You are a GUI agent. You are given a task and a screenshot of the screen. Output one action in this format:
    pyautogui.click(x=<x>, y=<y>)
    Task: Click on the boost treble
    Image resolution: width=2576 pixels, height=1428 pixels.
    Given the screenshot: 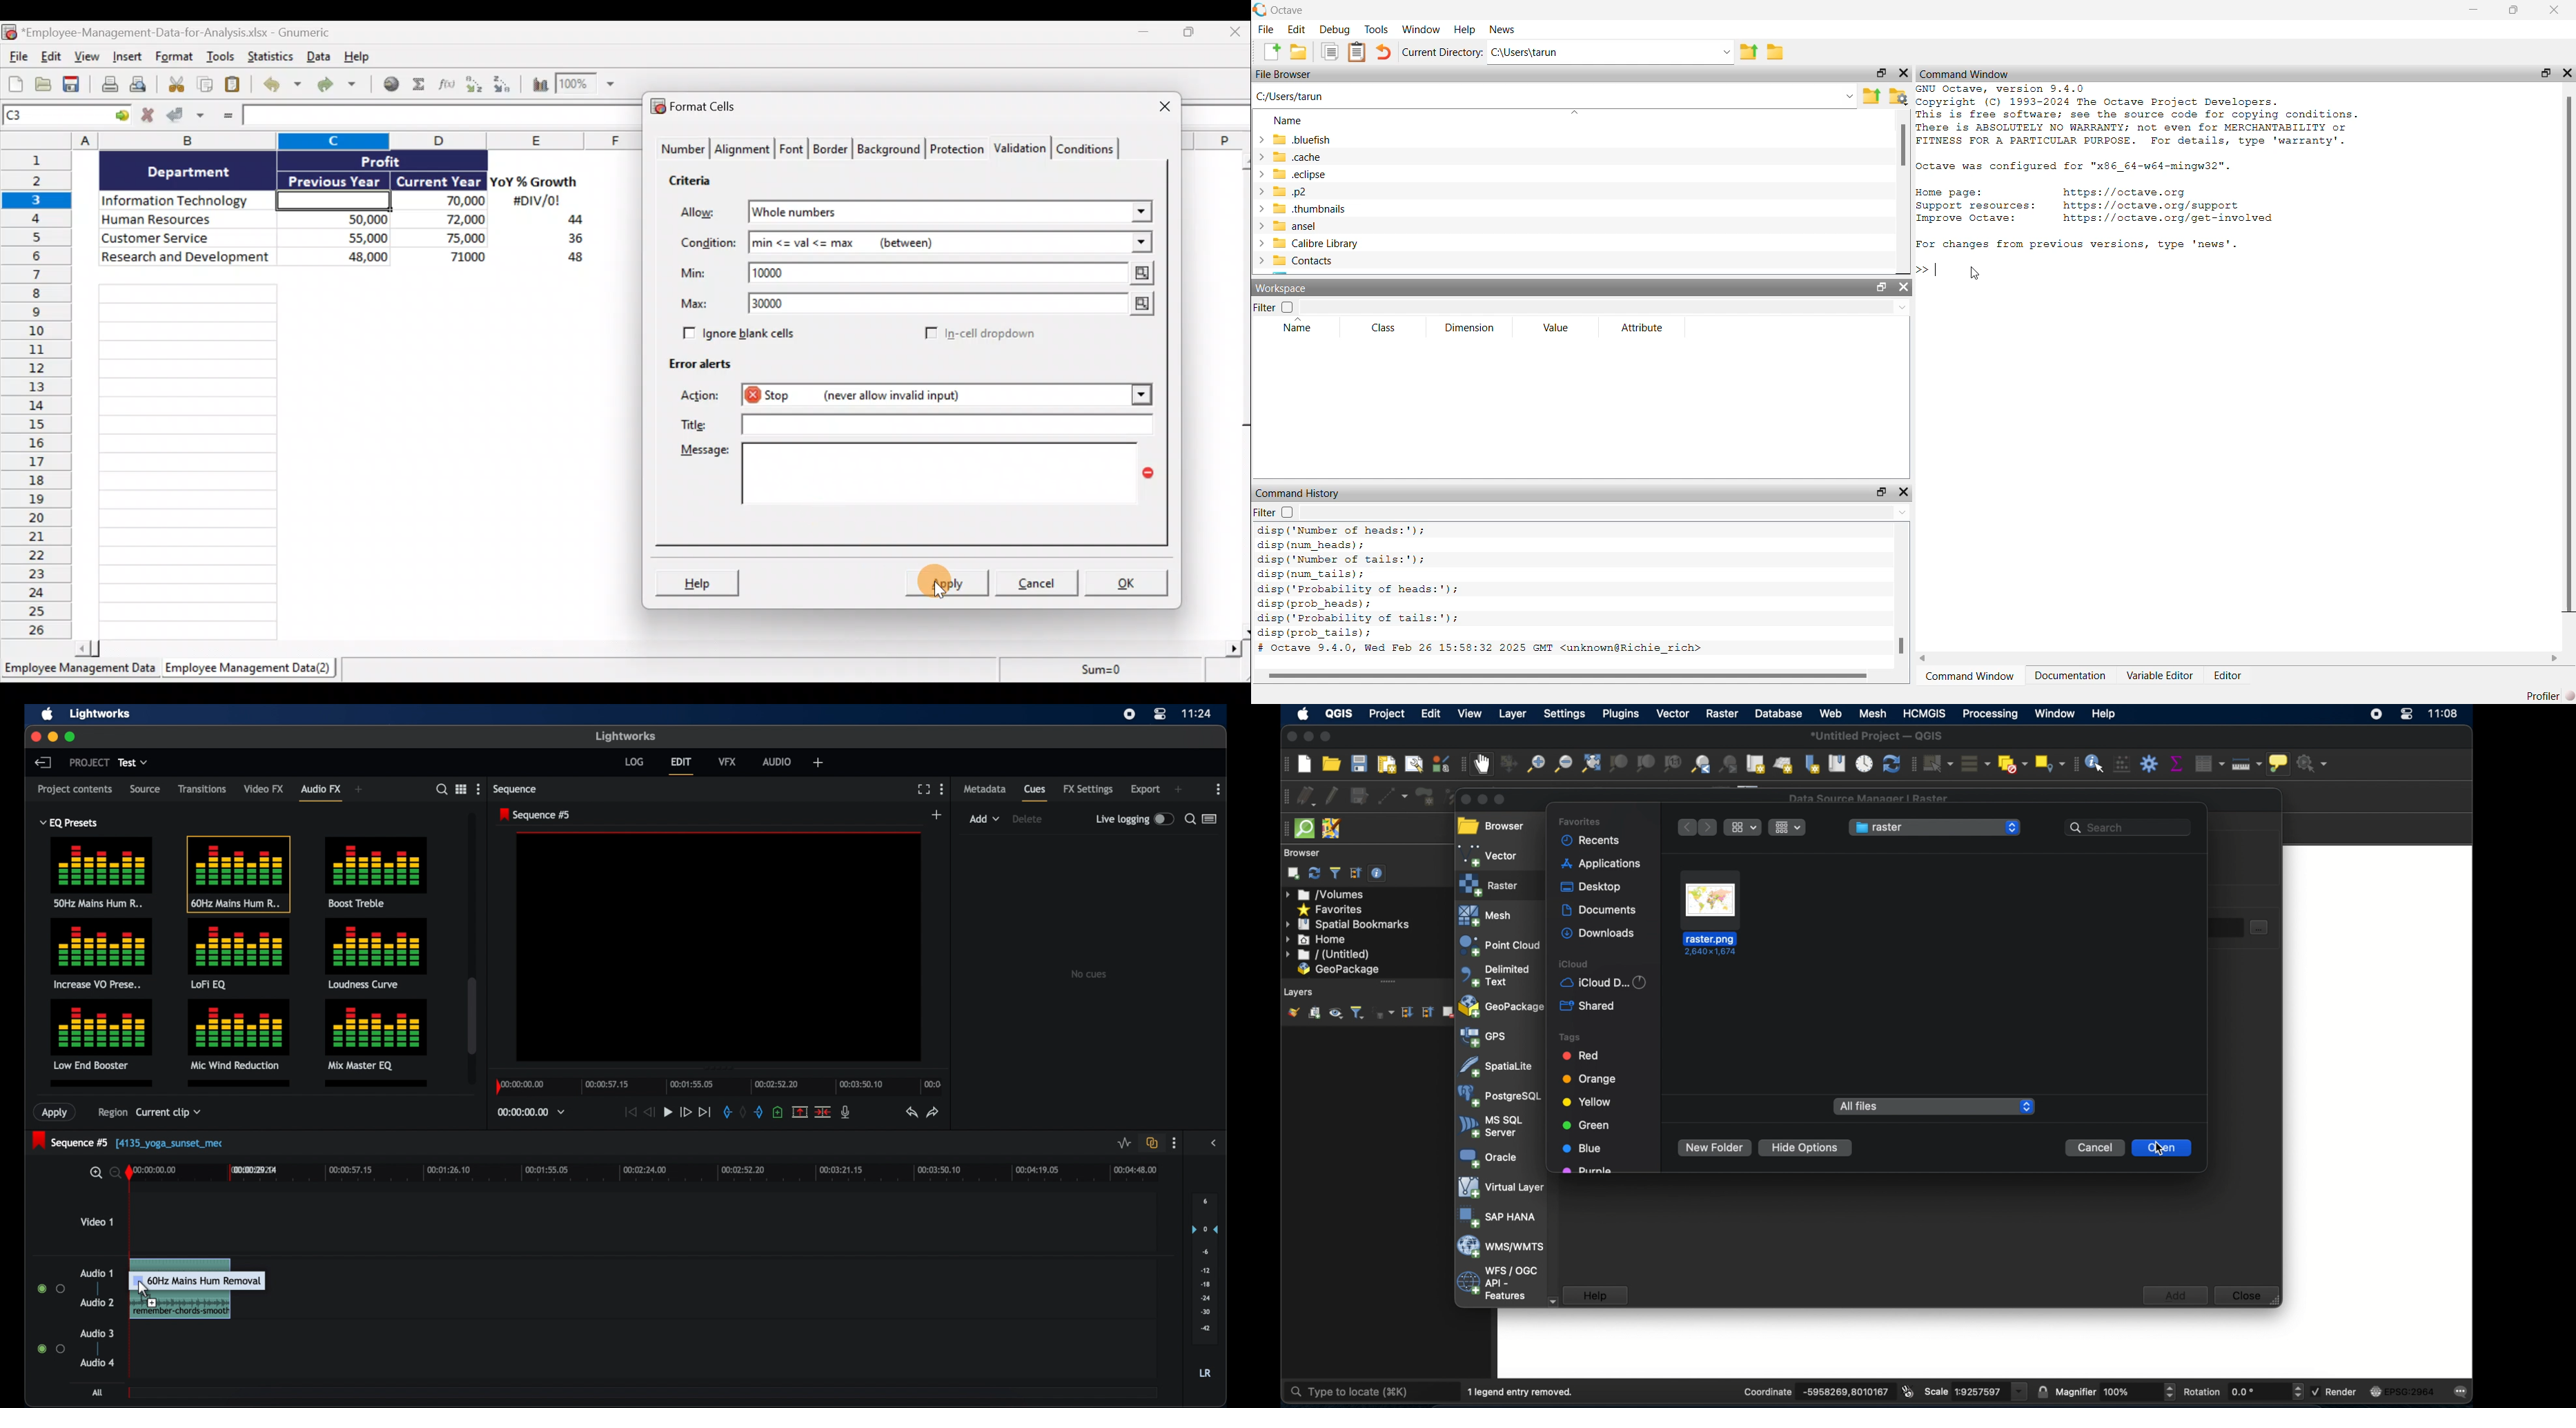 What is the action you would take?
    pyautogui.click(x=378, y=871)
    